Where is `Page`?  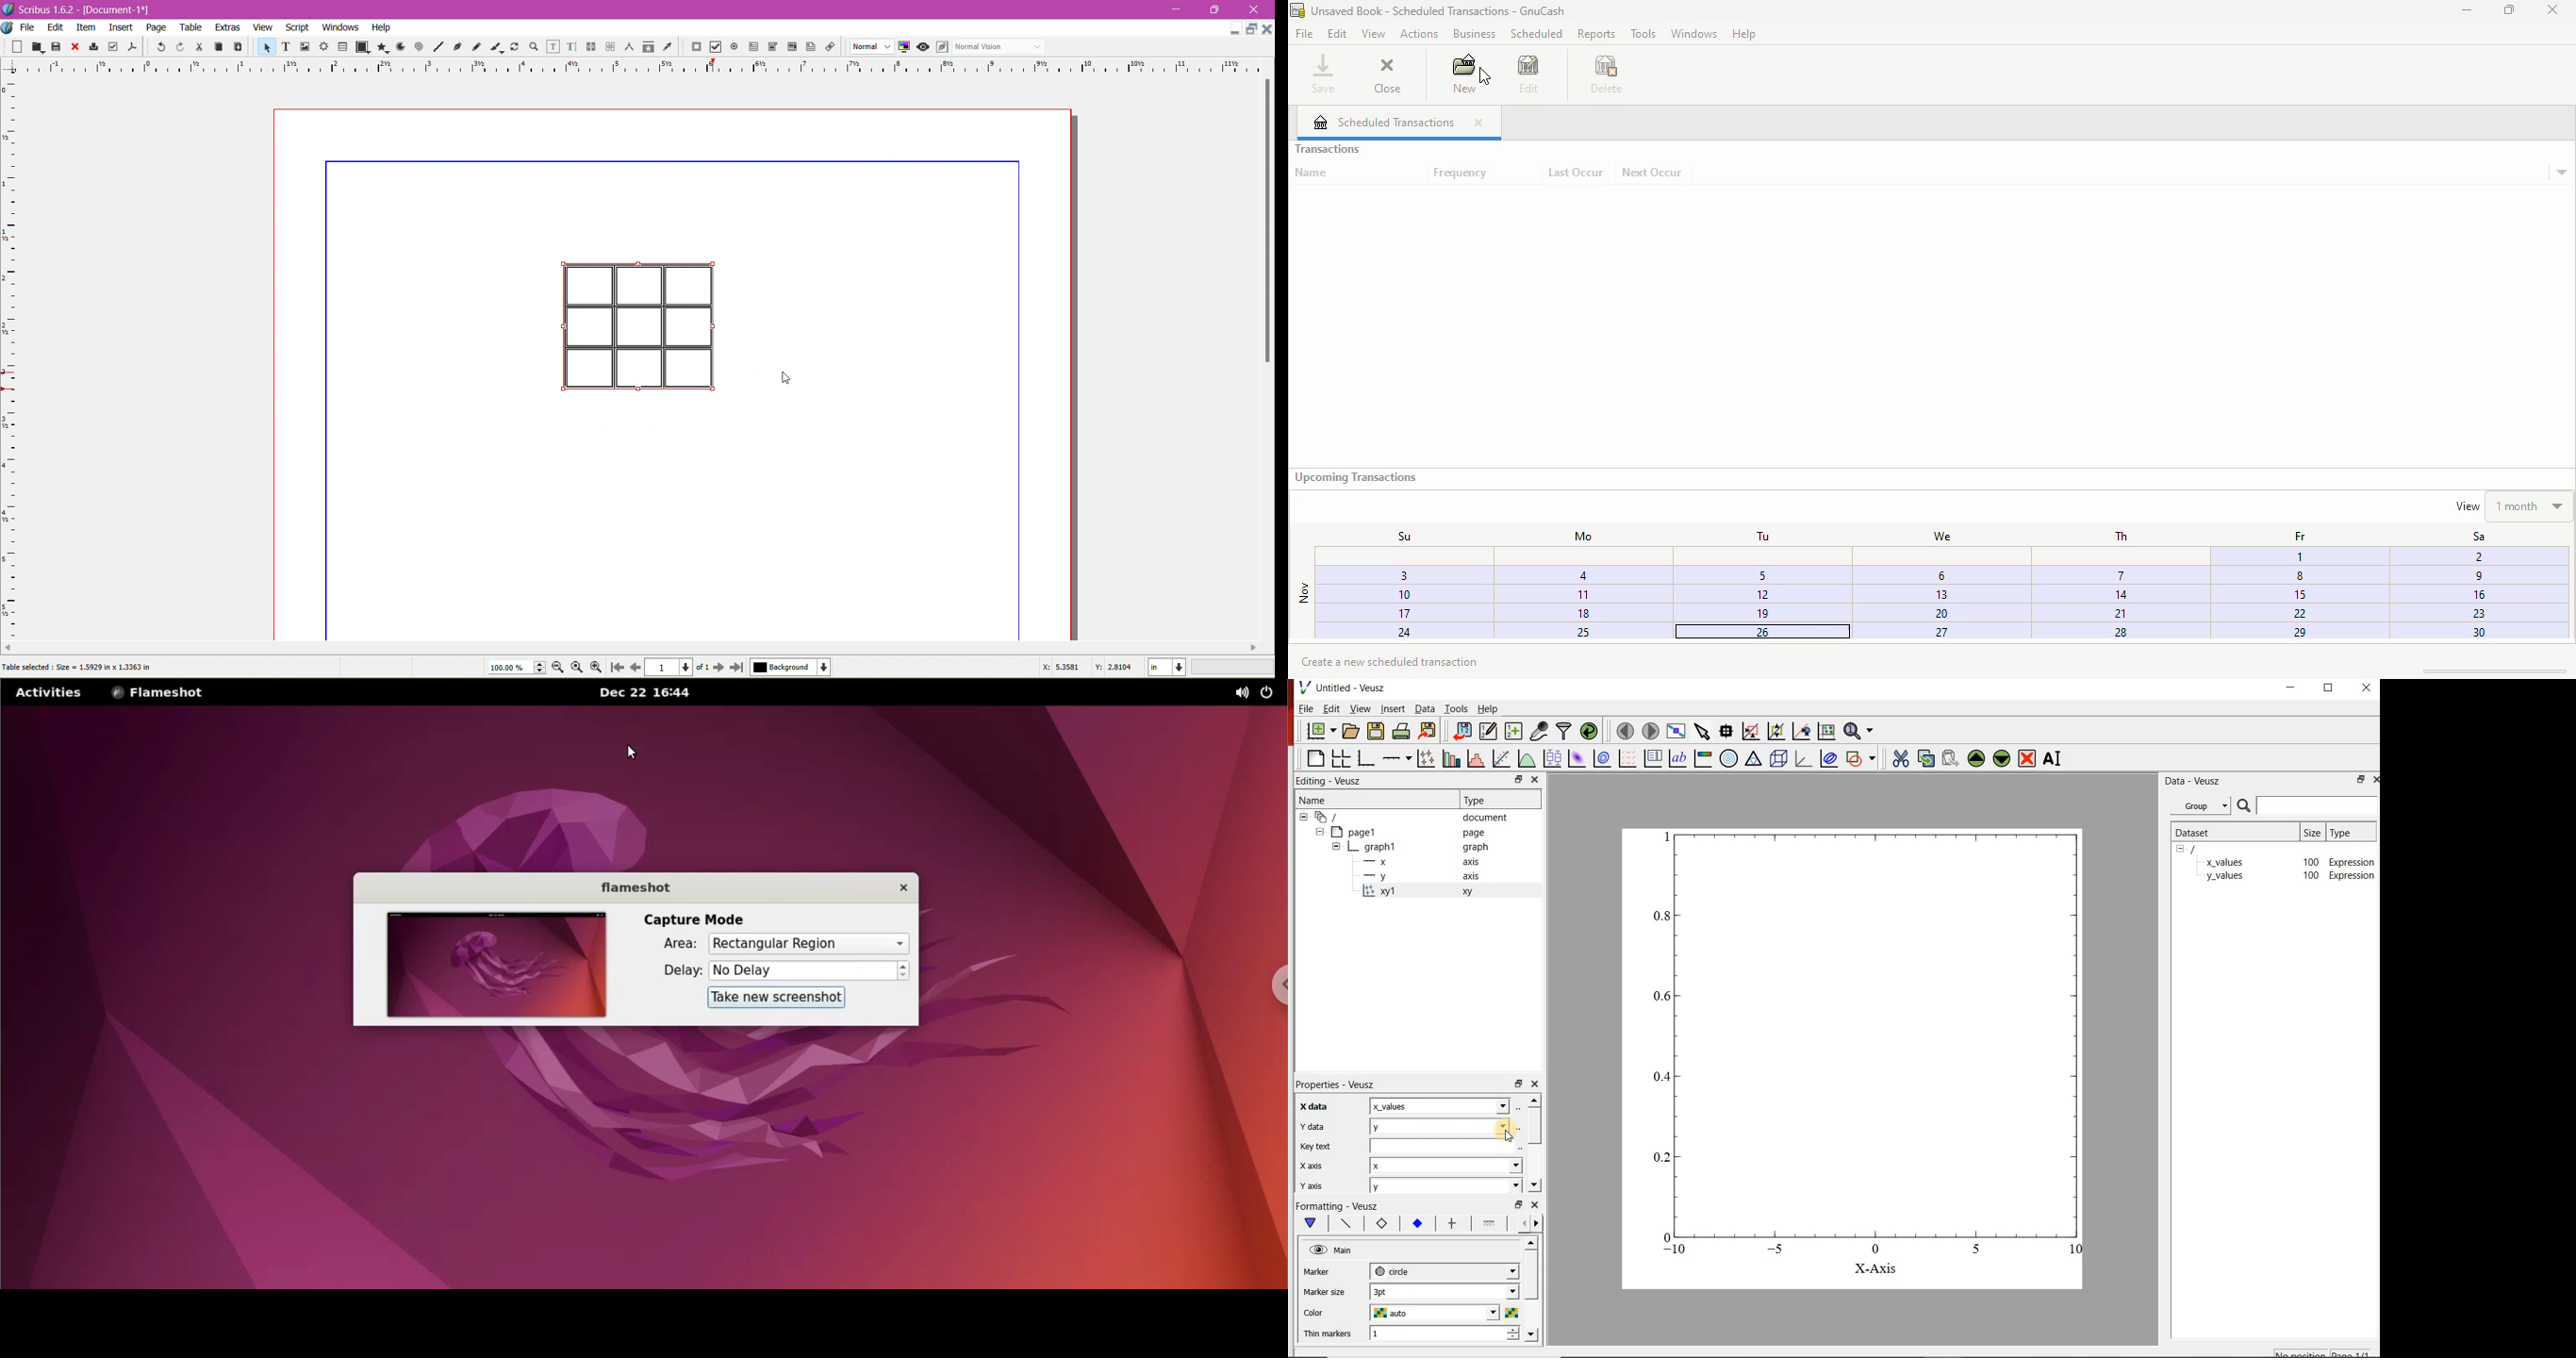
Page is located at coordinates (155, 27).